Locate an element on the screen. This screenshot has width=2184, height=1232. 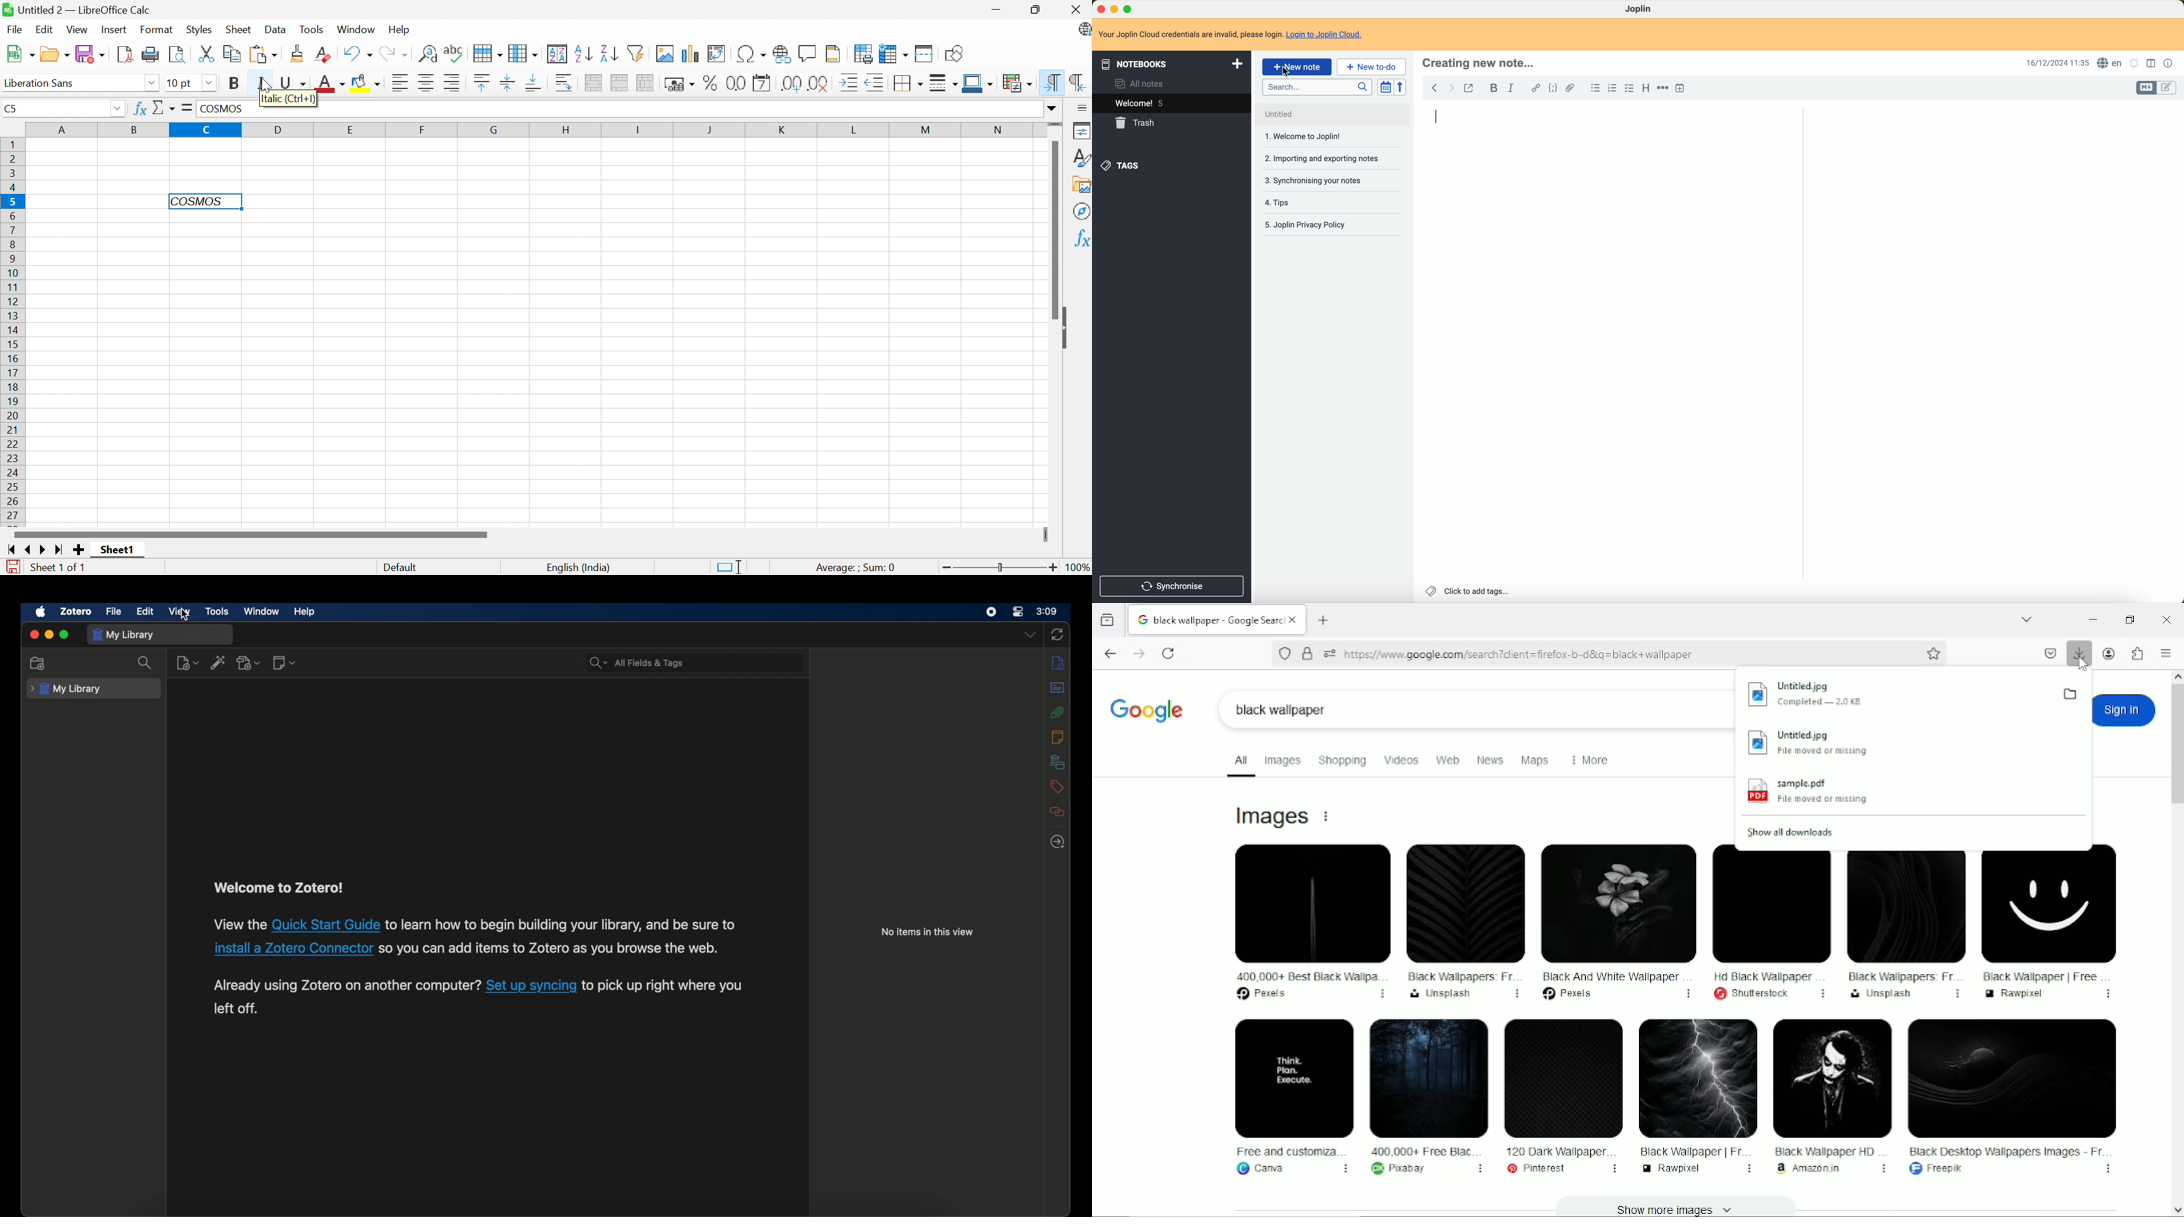
checkbox is located at coordinates (1629, 89).